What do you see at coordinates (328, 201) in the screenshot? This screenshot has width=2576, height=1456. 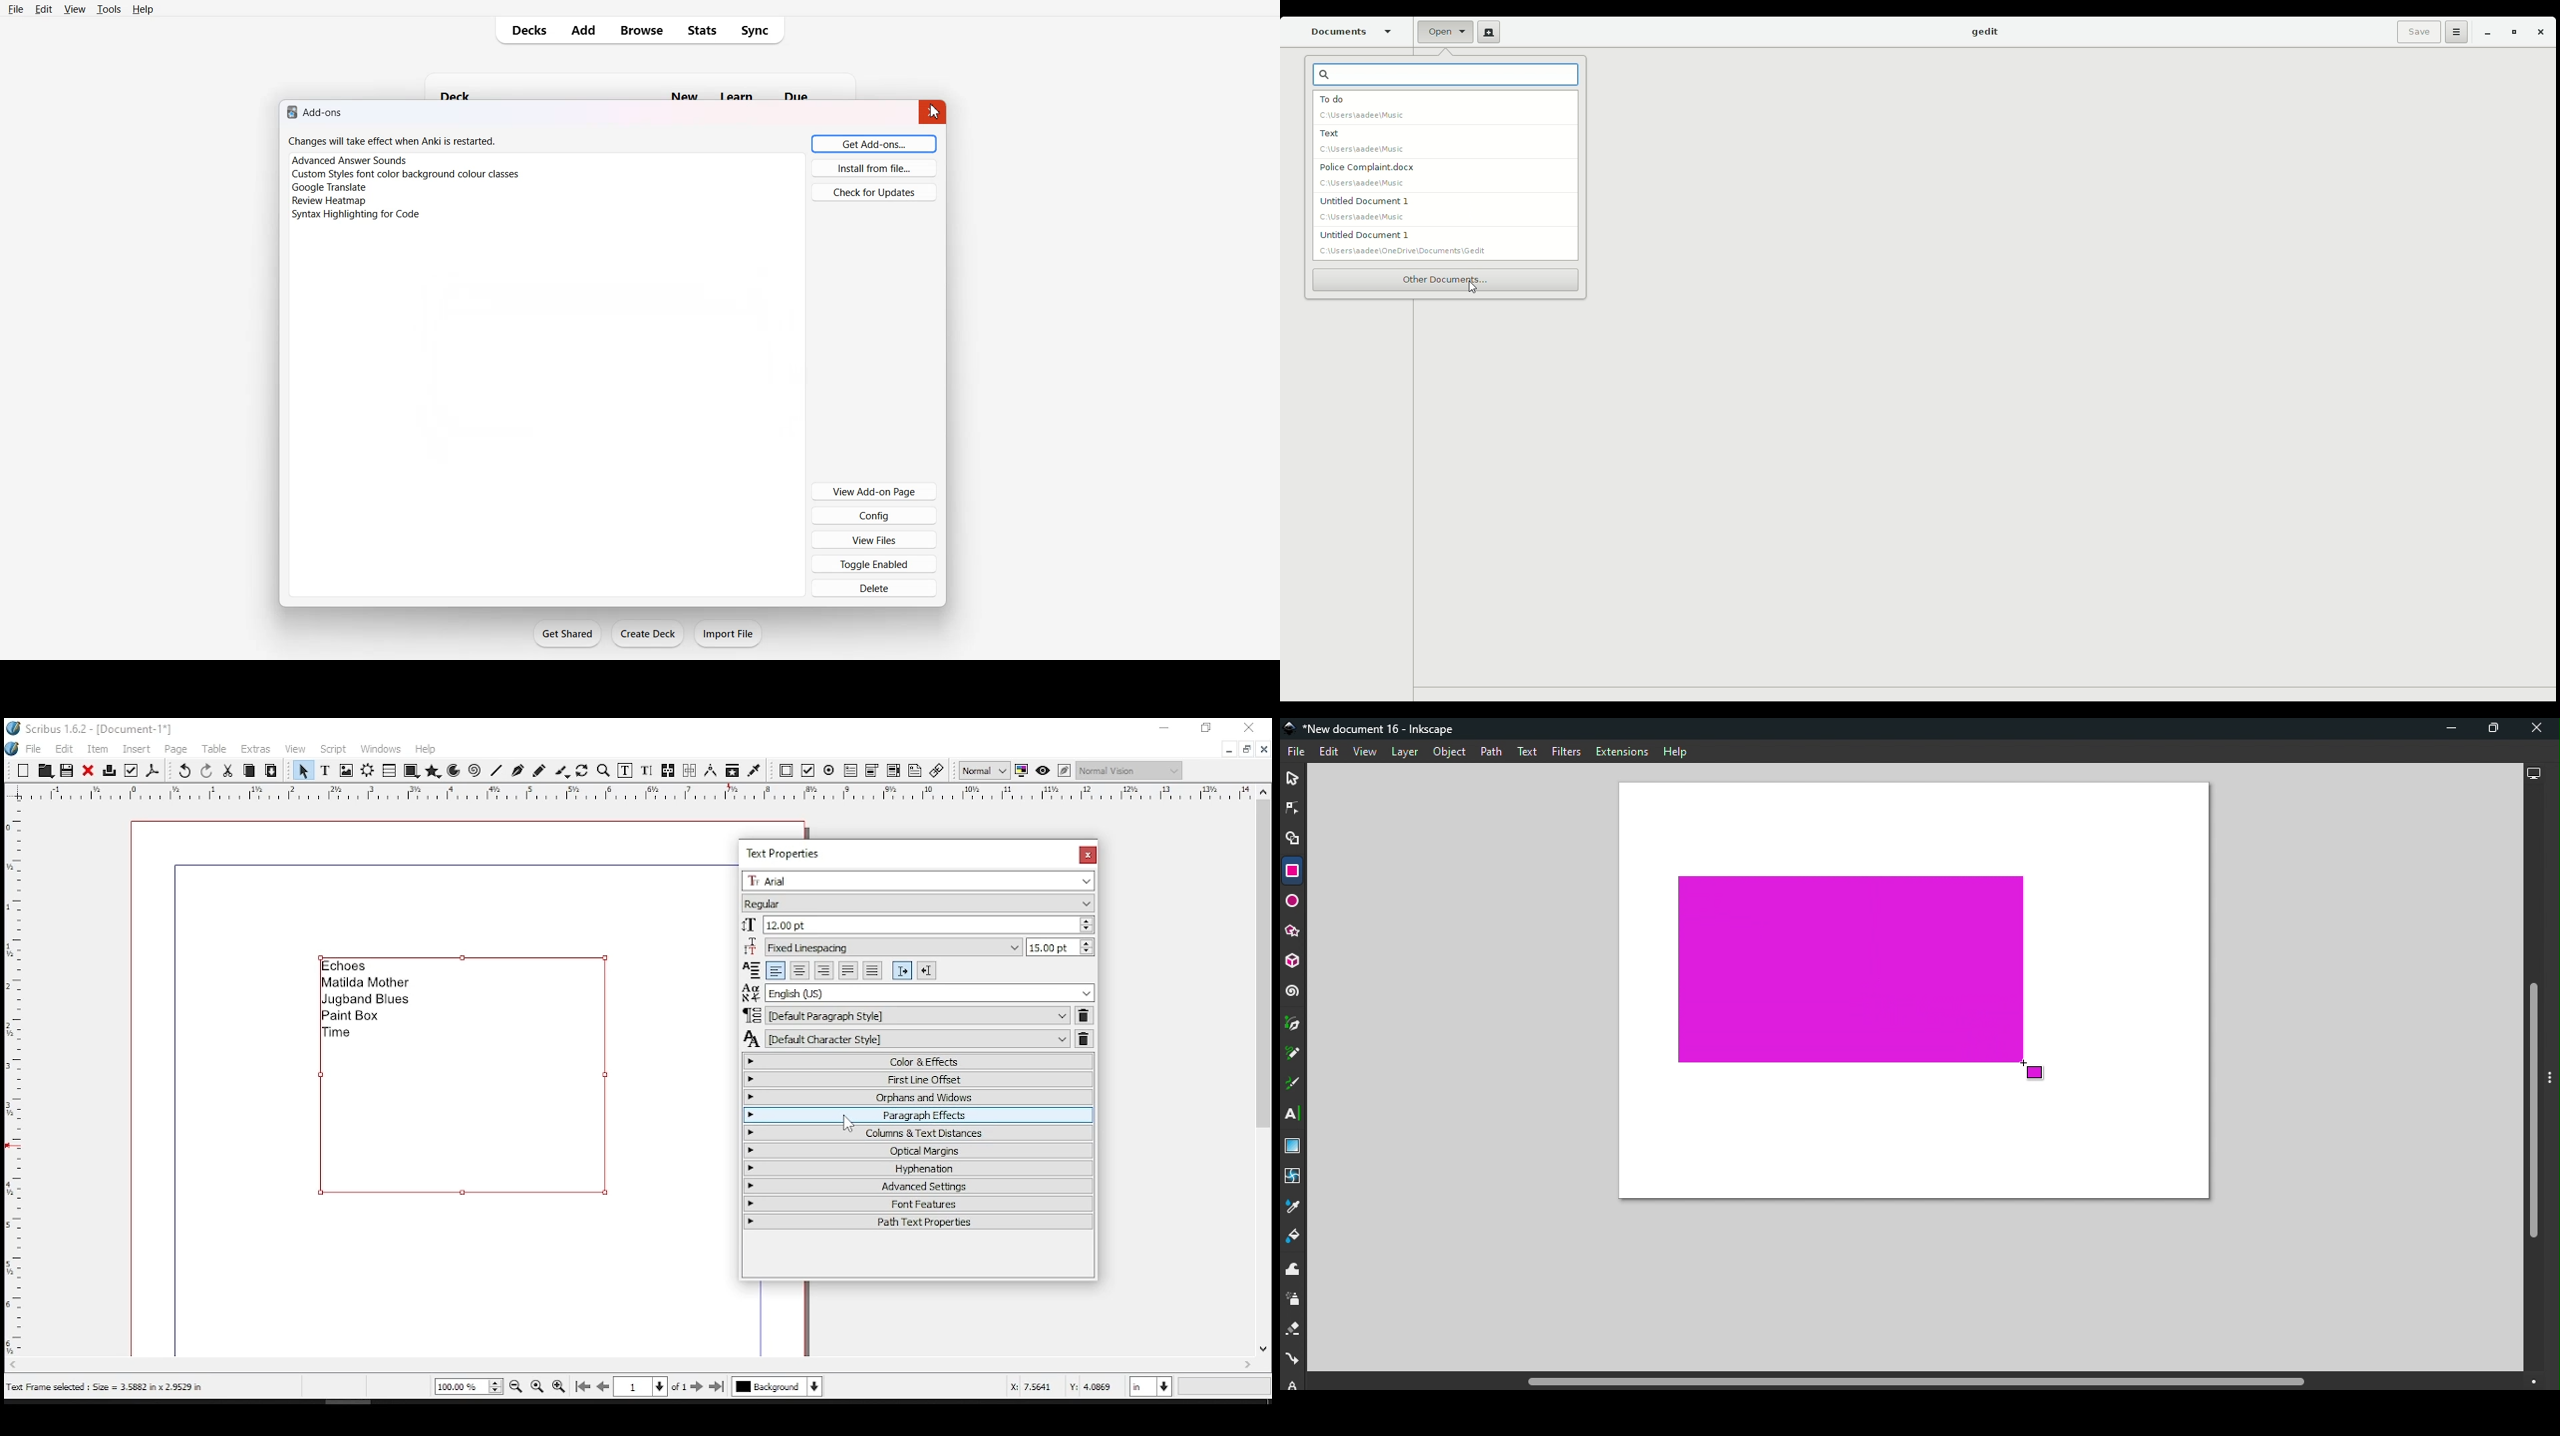 I see `review heatmap` at bounding box center [328, 201].